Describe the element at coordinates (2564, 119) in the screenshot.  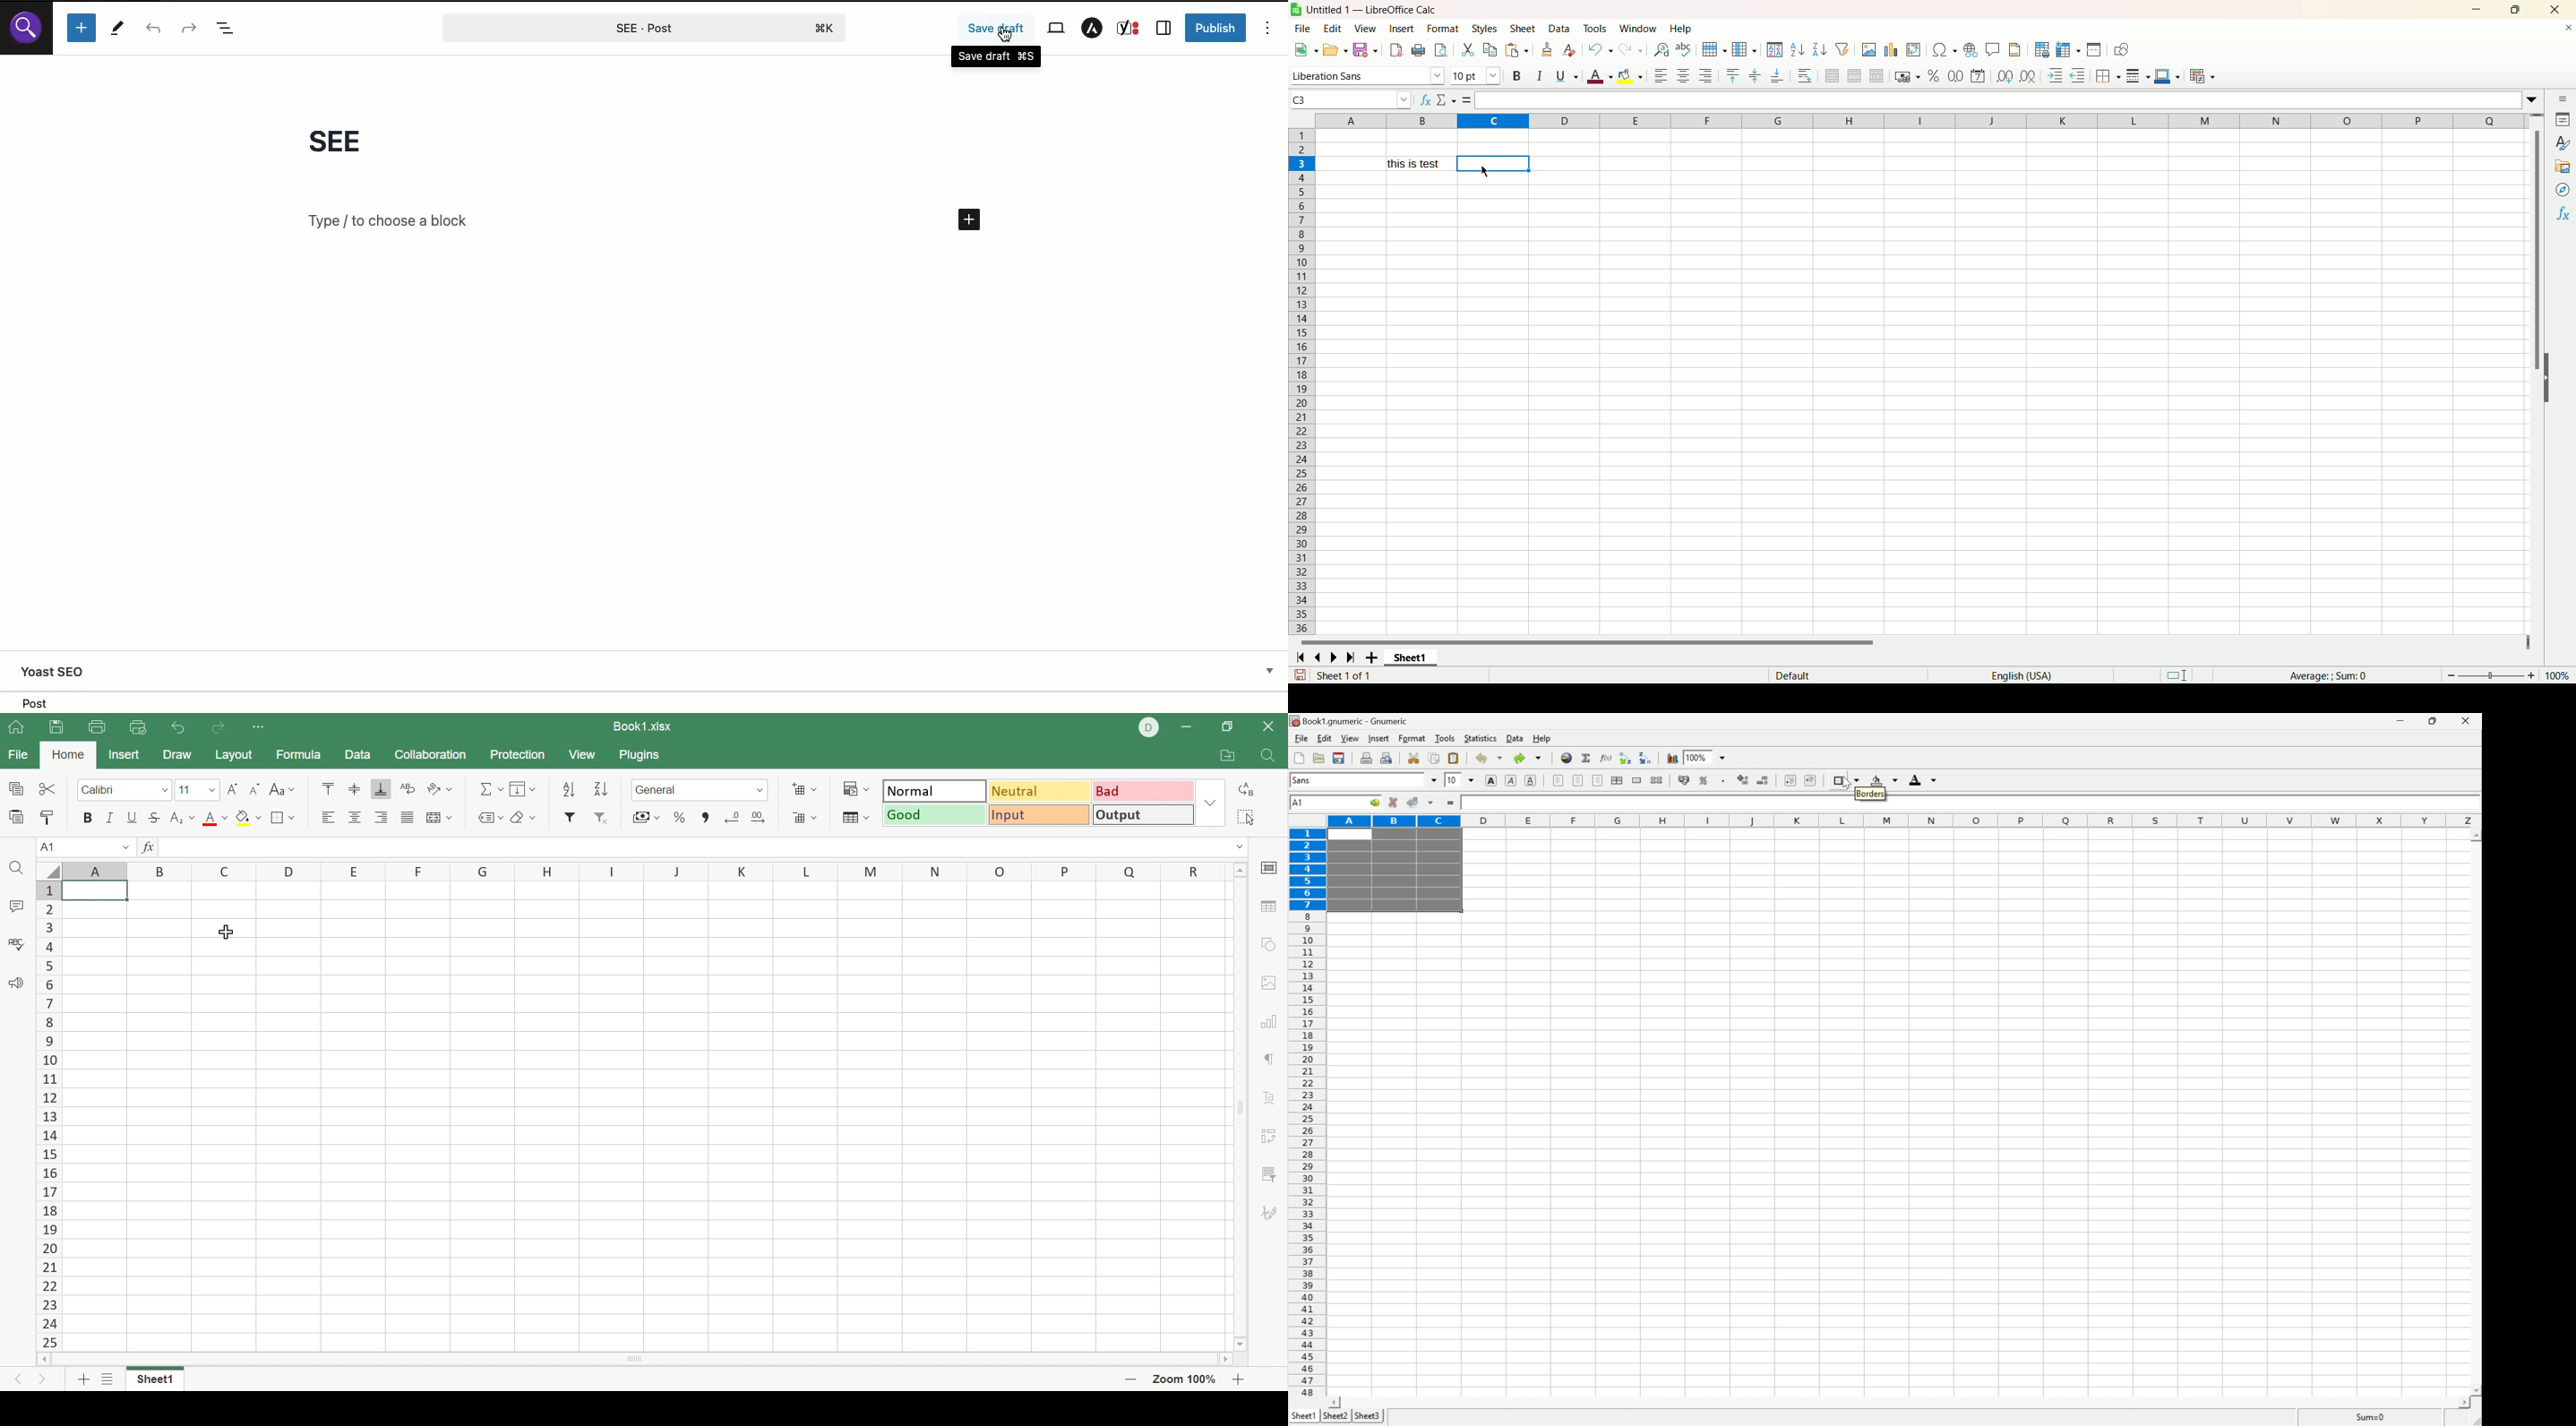
I see `properties` at that location.